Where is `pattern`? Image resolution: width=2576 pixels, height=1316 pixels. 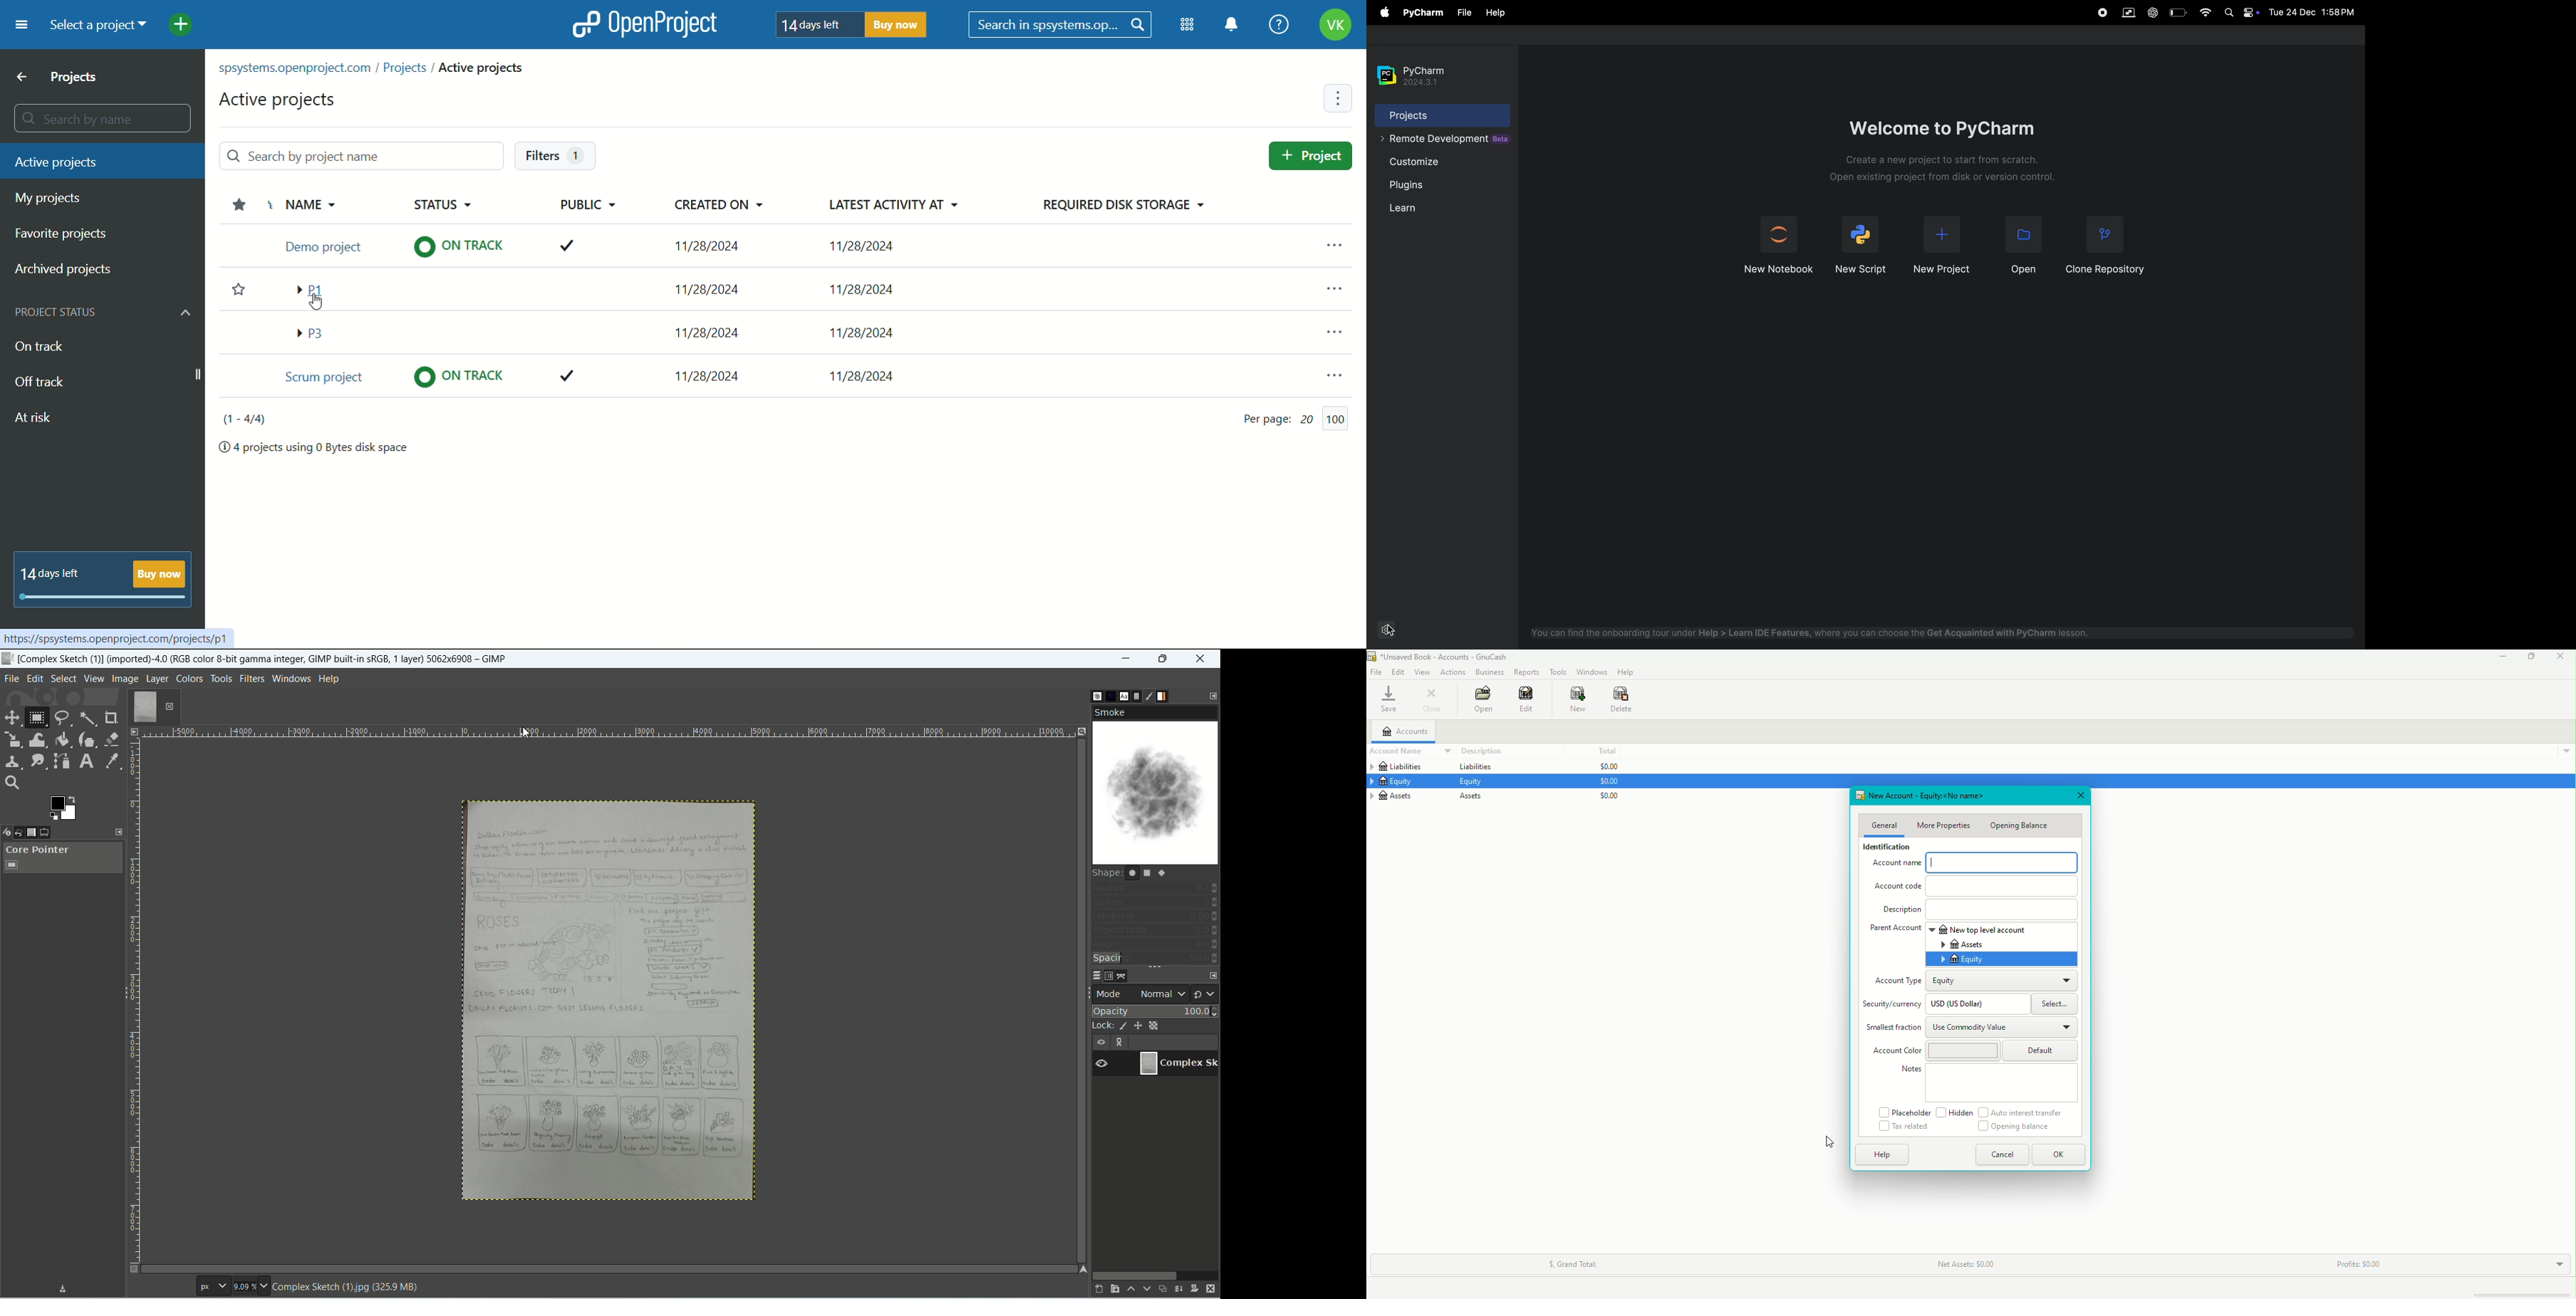
pattern is located at coordinates (1109, 696).